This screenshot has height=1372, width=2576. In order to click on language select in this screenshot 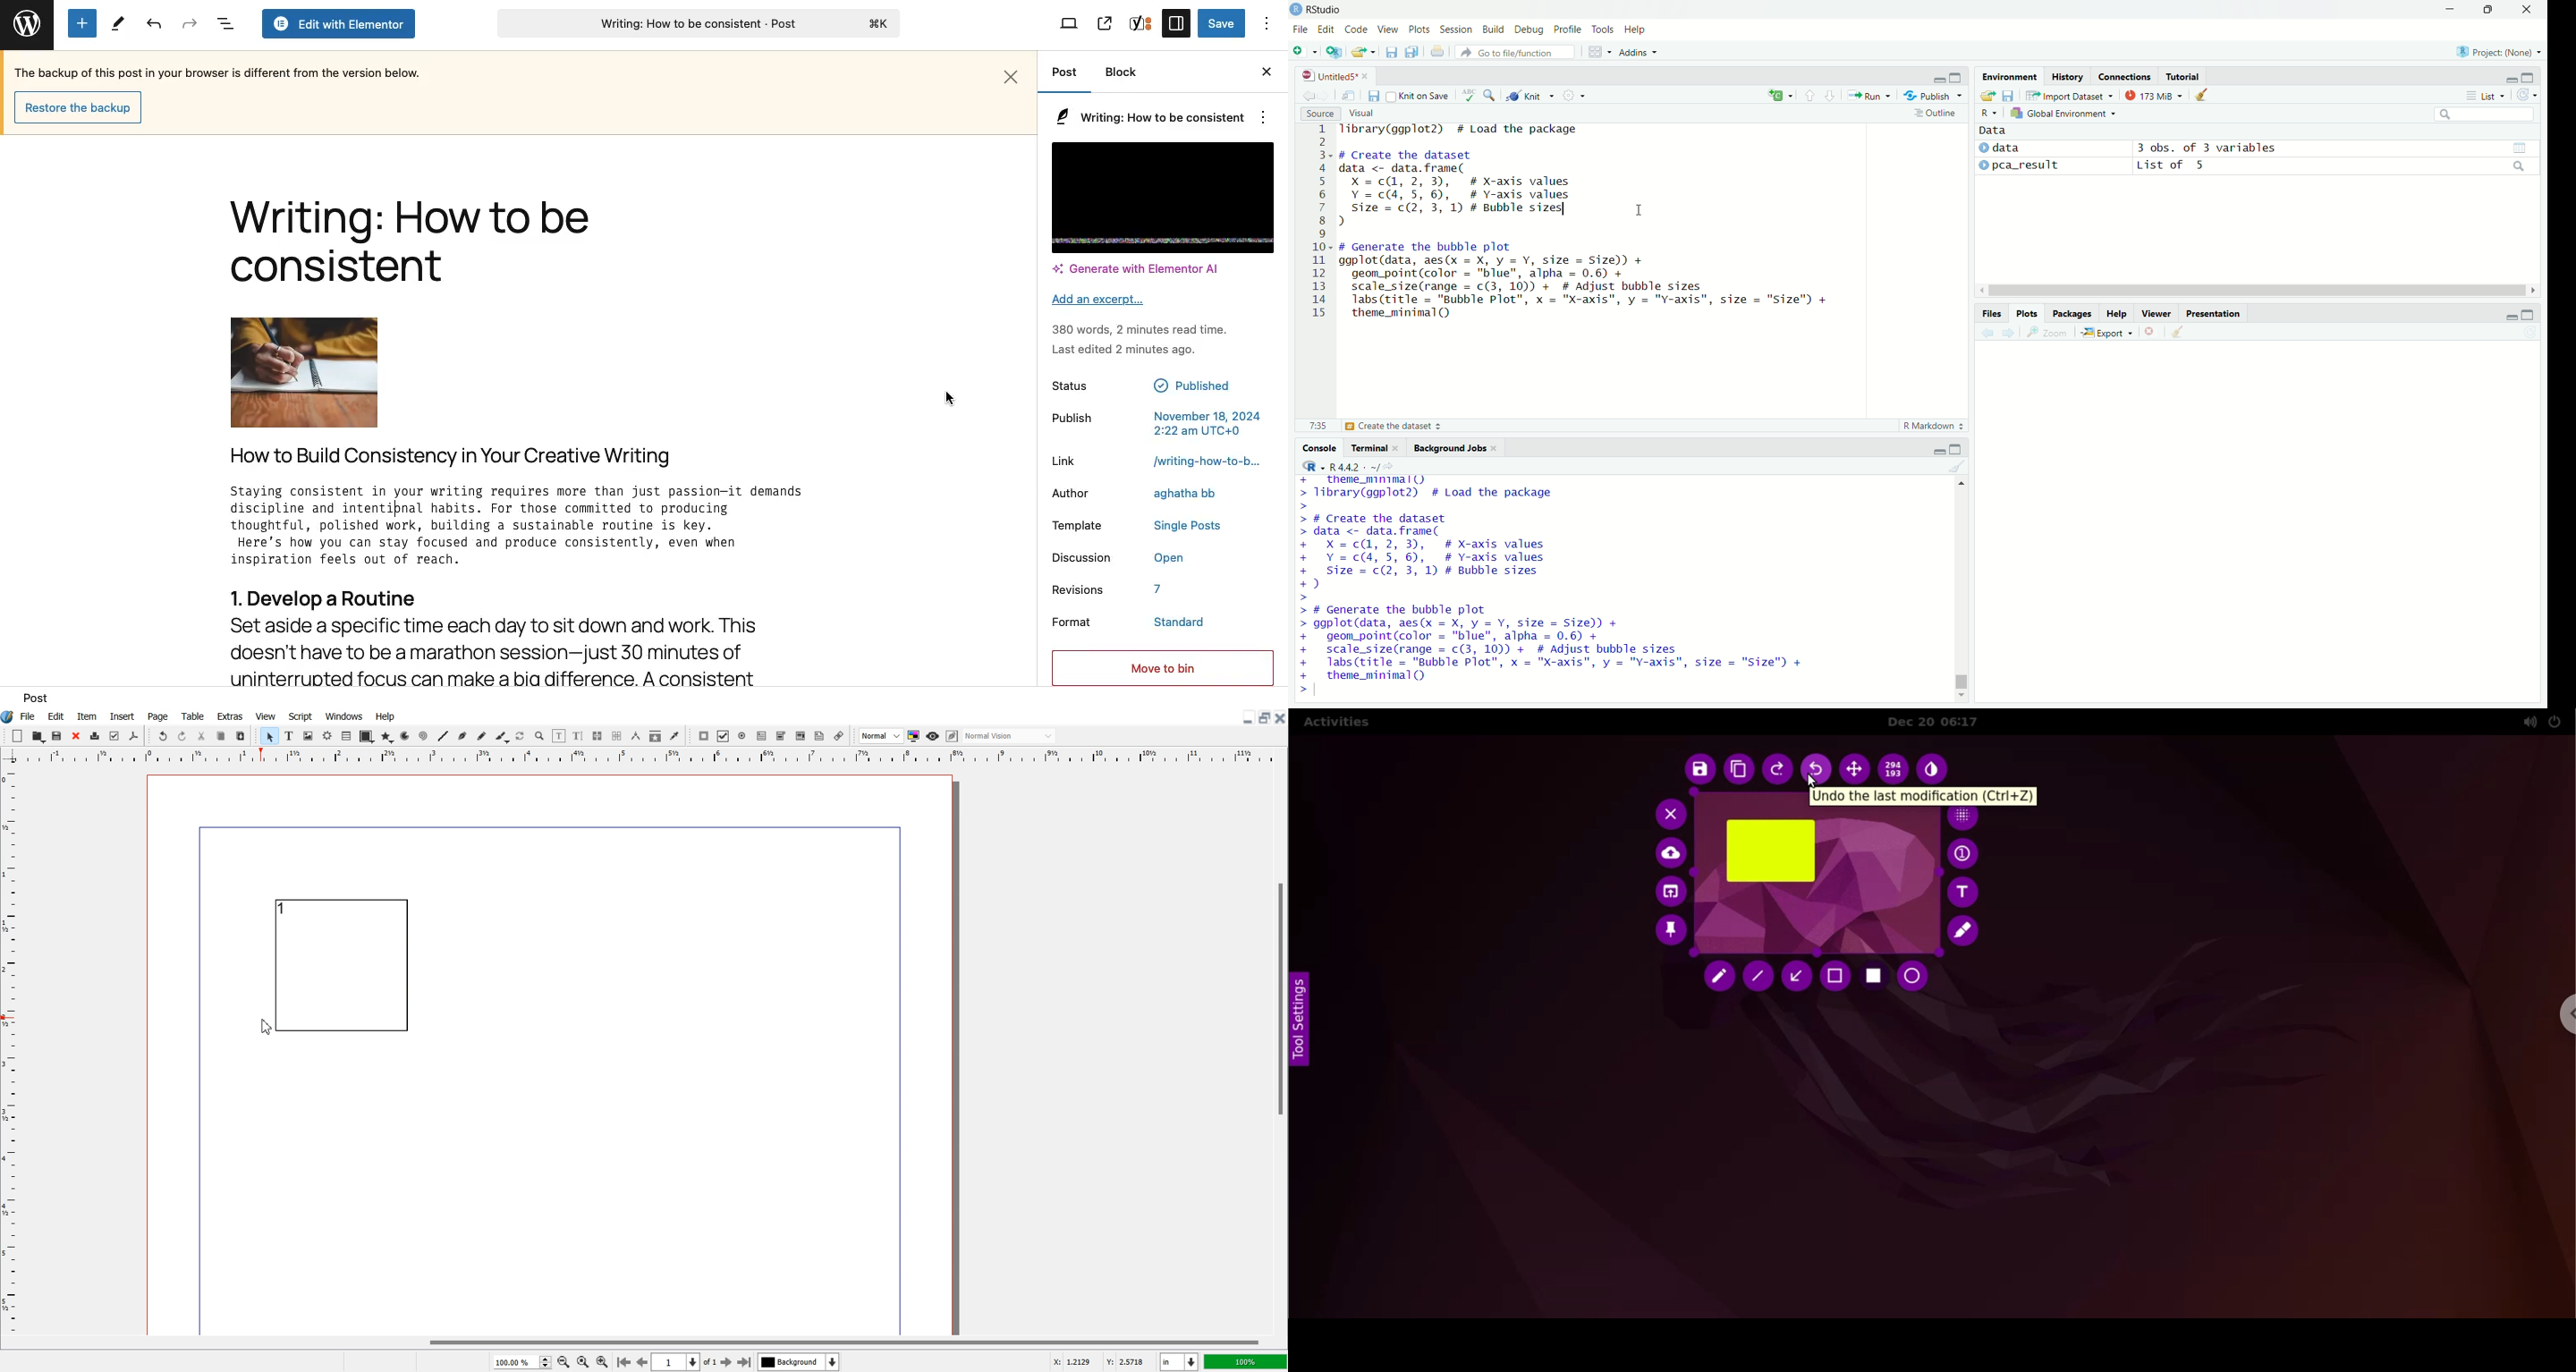, I will do `click(1779, 96)`.